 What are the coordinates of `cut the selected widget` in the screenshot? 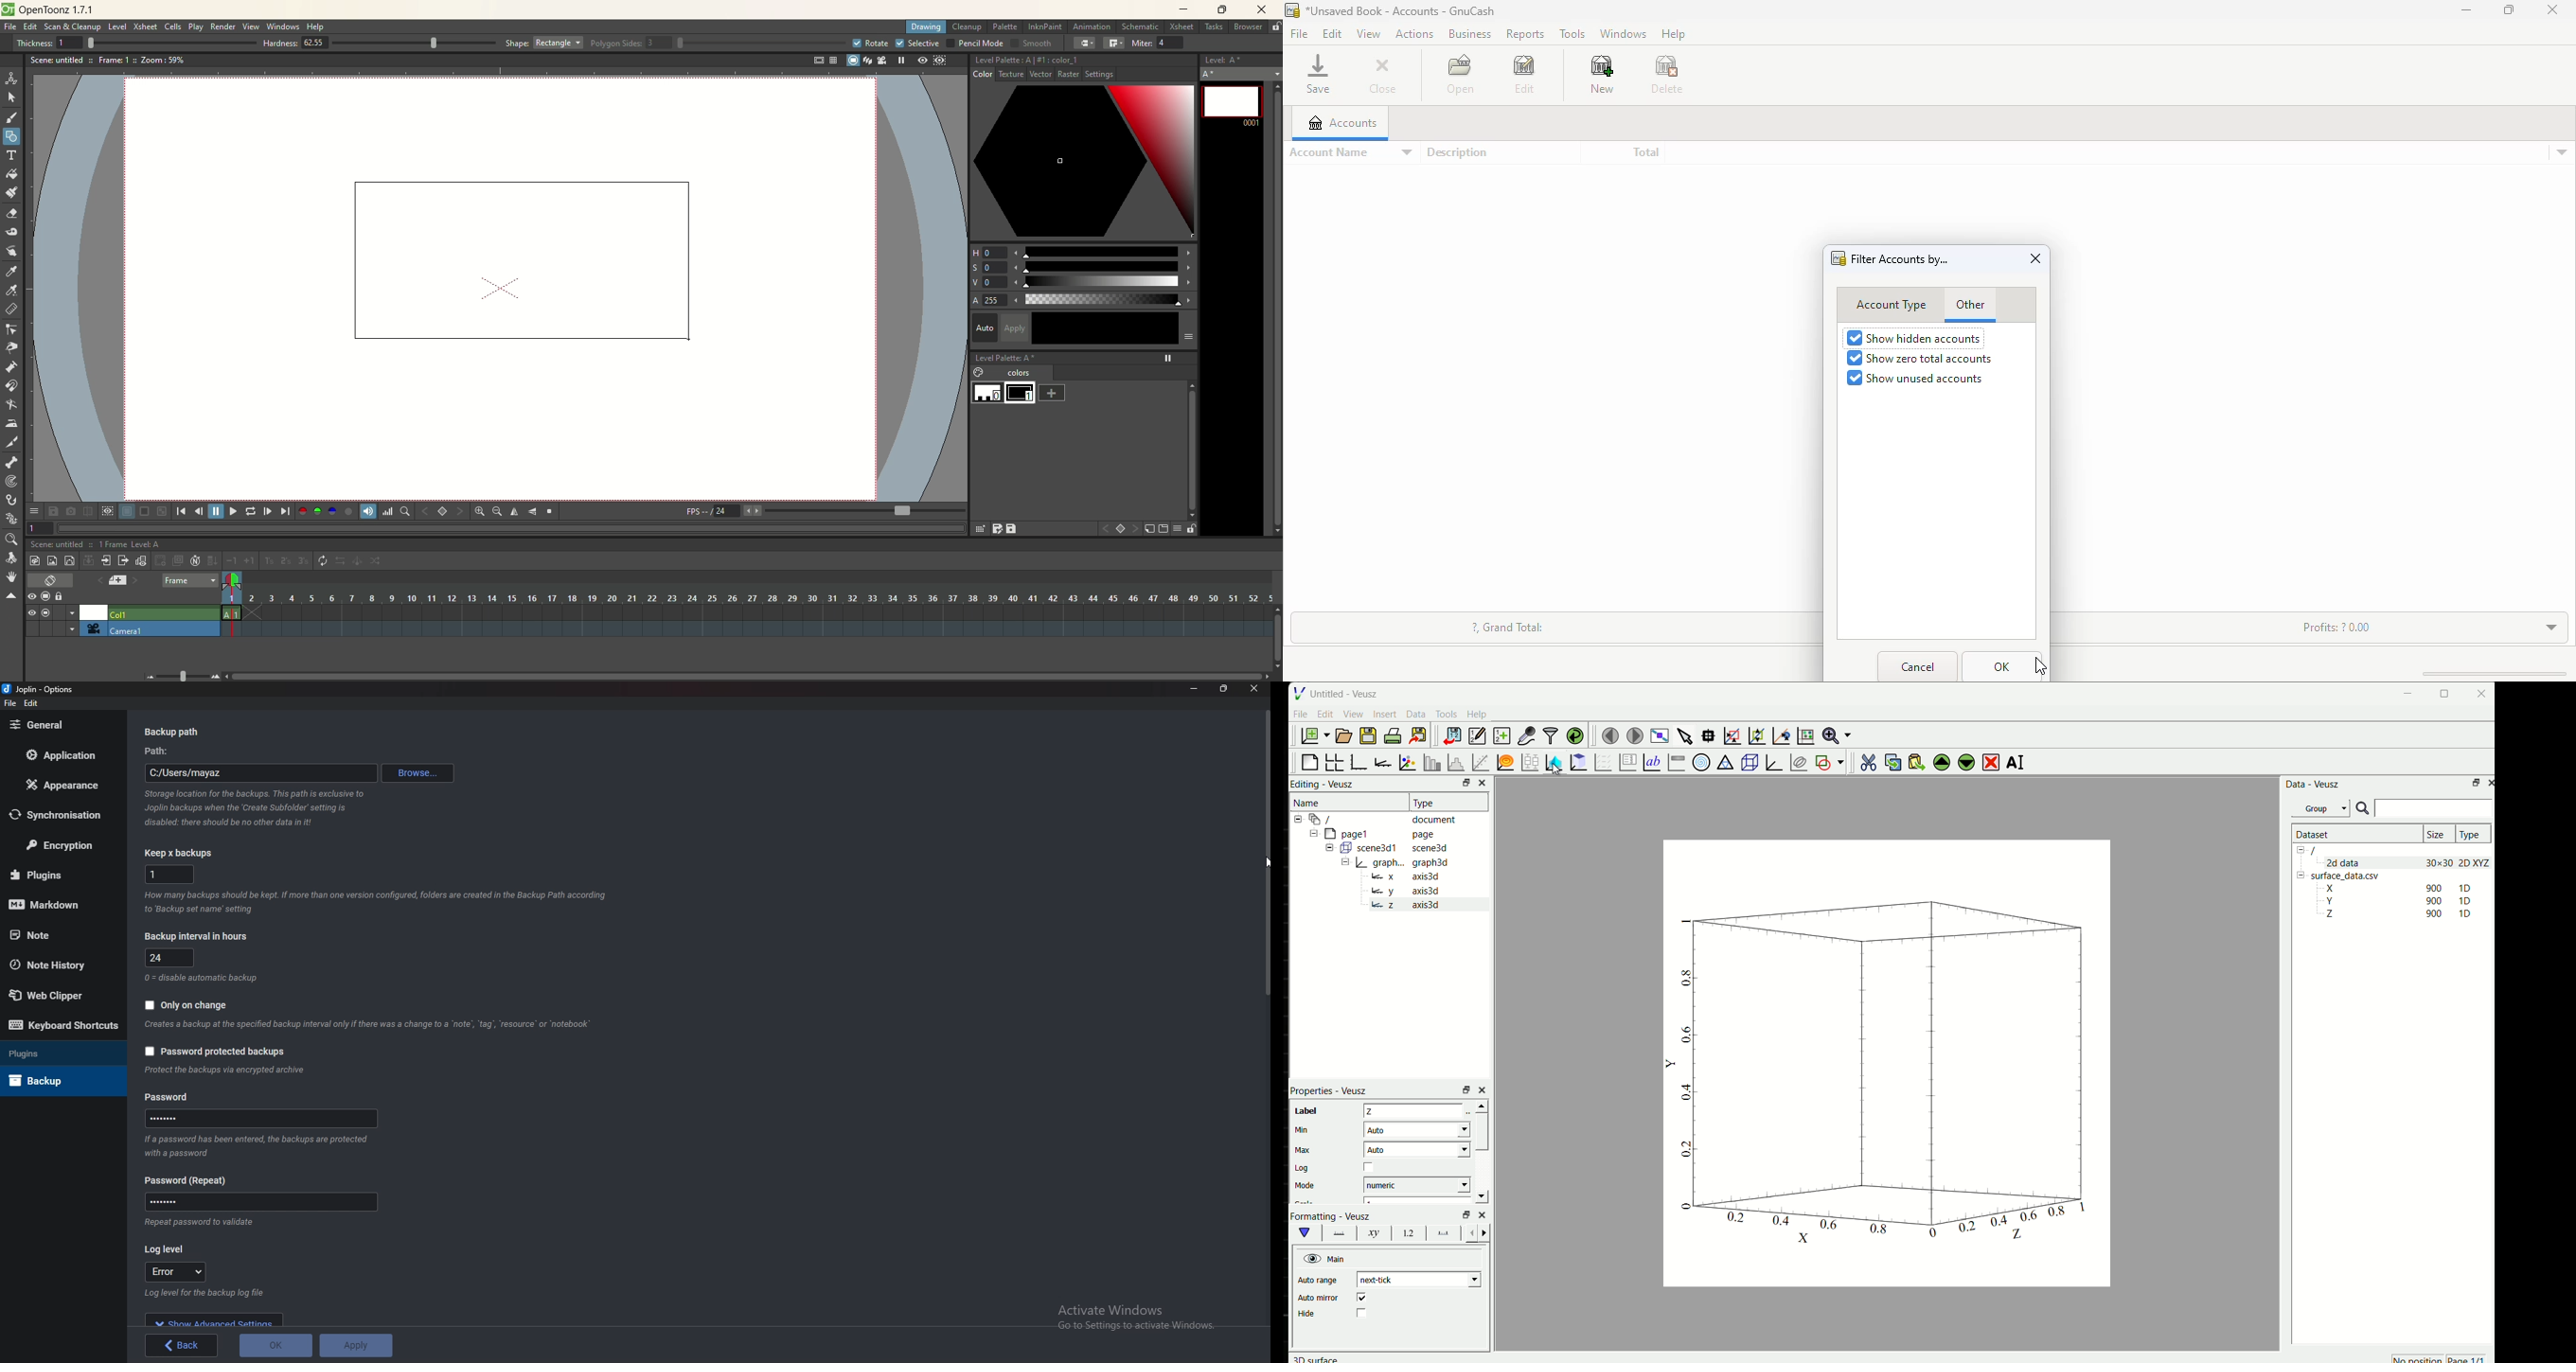 It's located at (1869, 762).